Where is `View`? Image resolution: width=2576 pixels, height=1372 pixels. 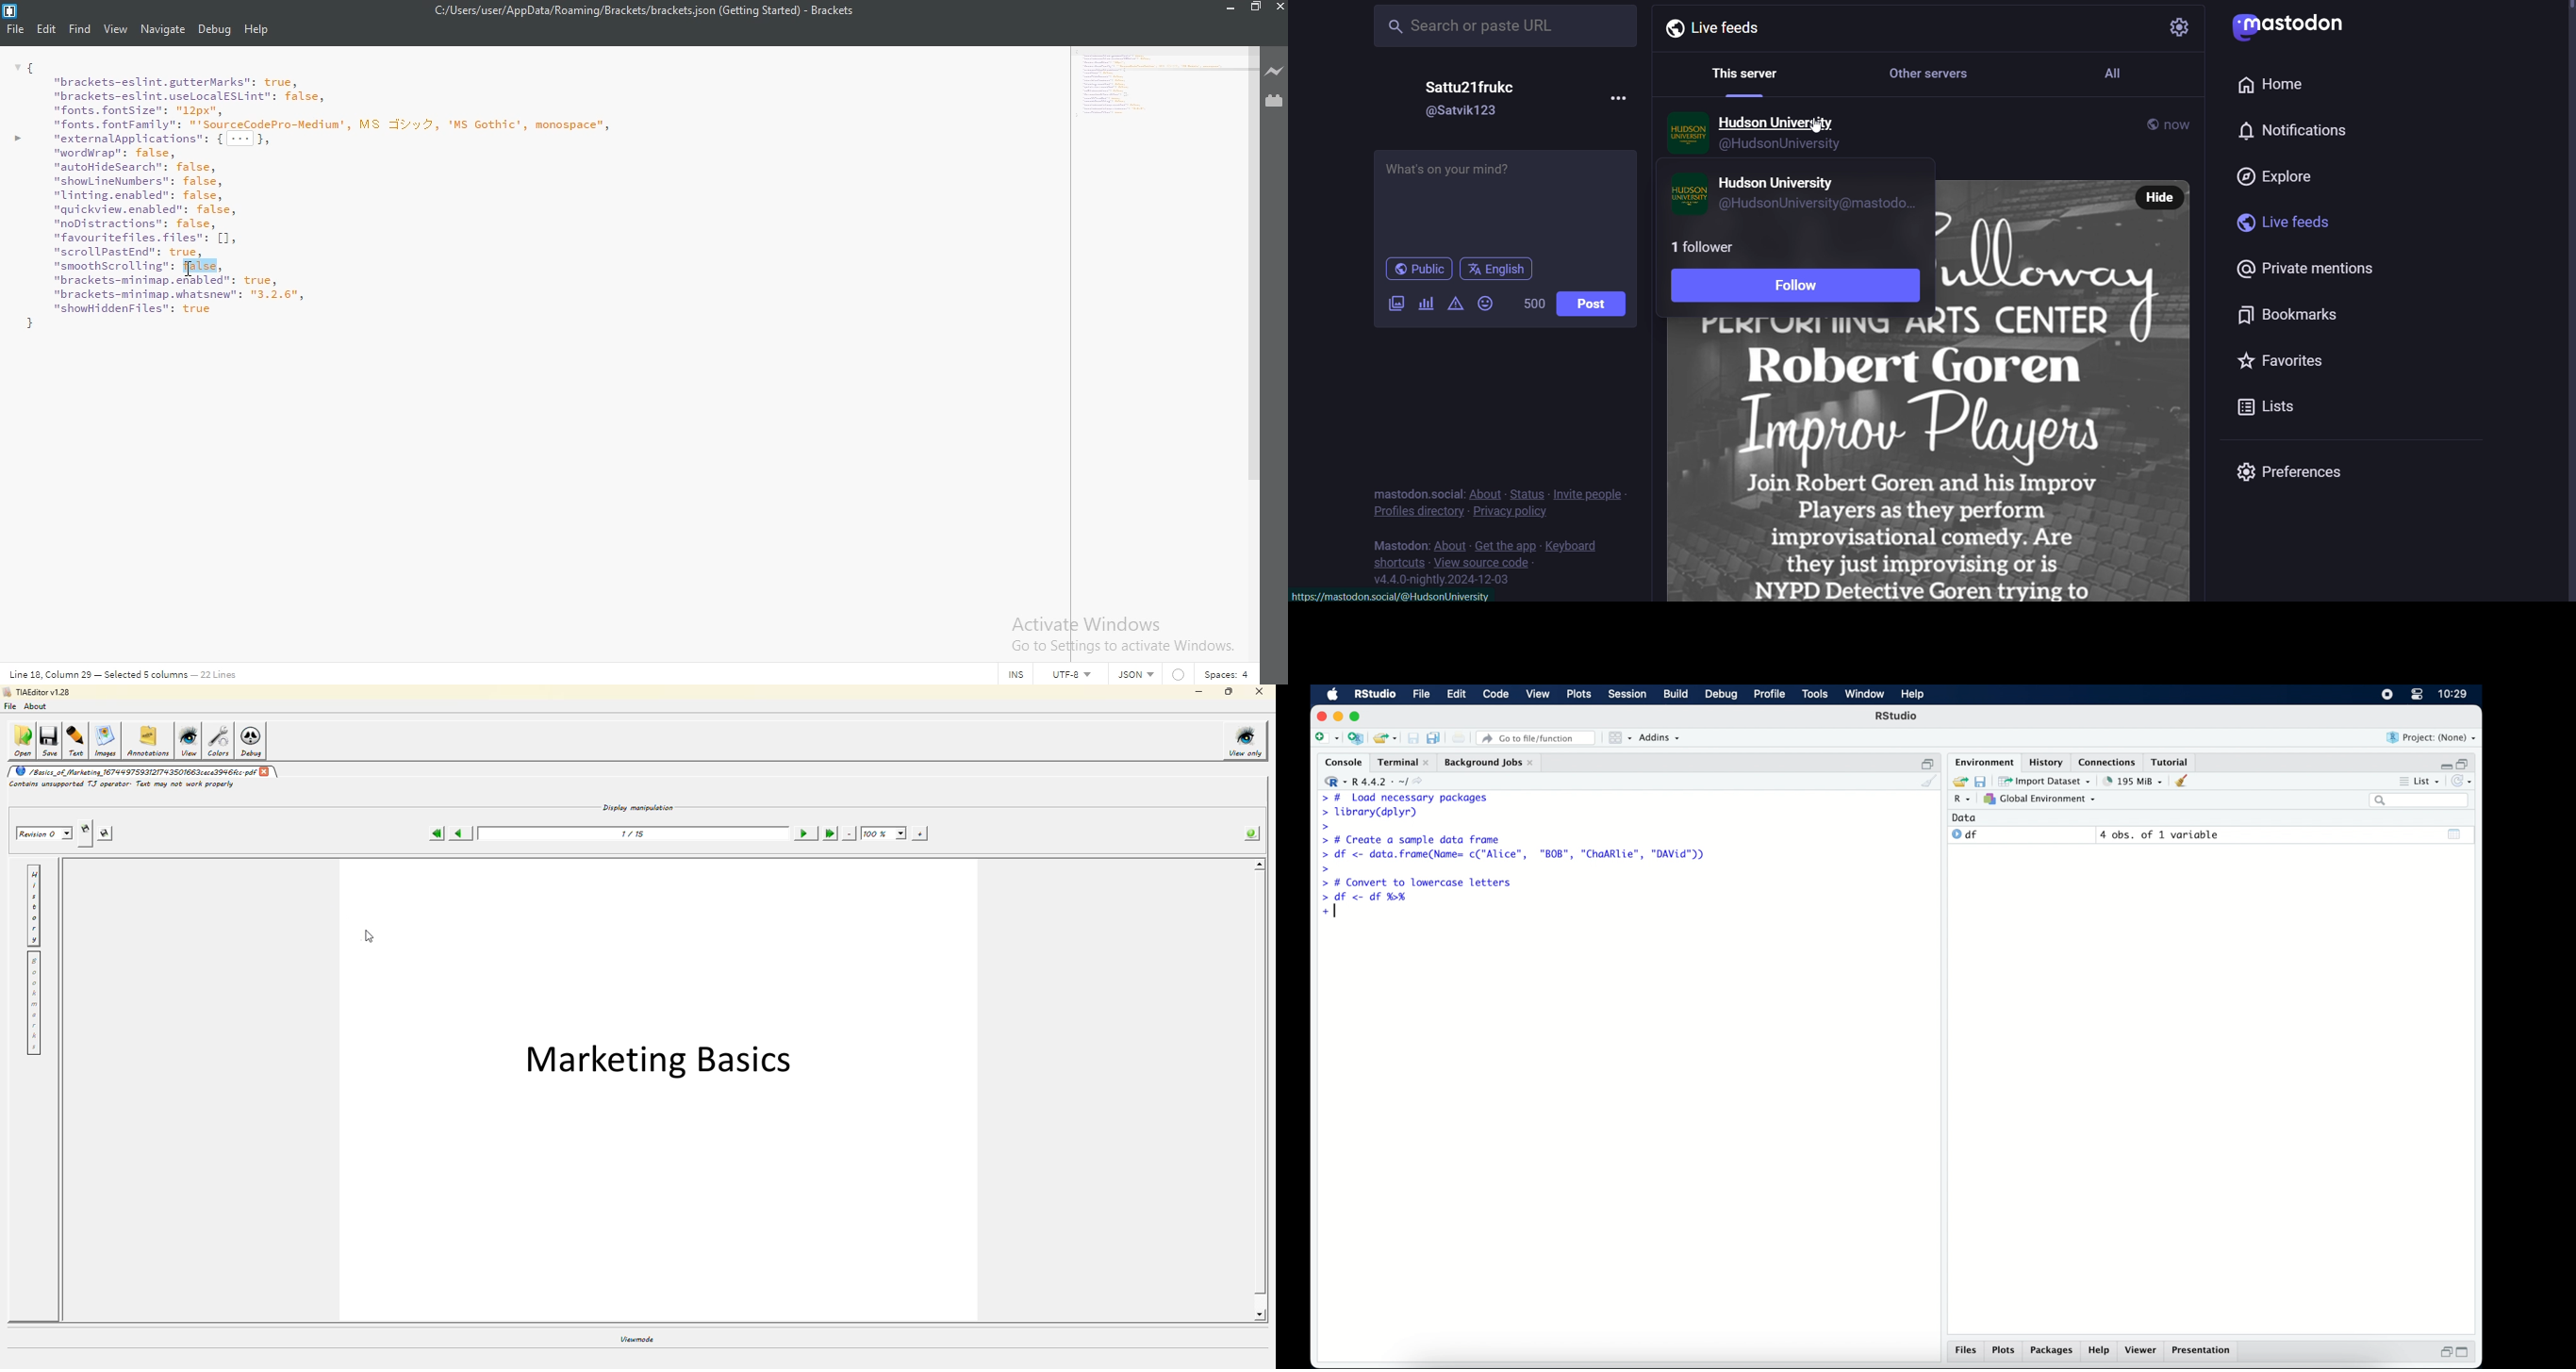 View is located at coordinates (116, 30).